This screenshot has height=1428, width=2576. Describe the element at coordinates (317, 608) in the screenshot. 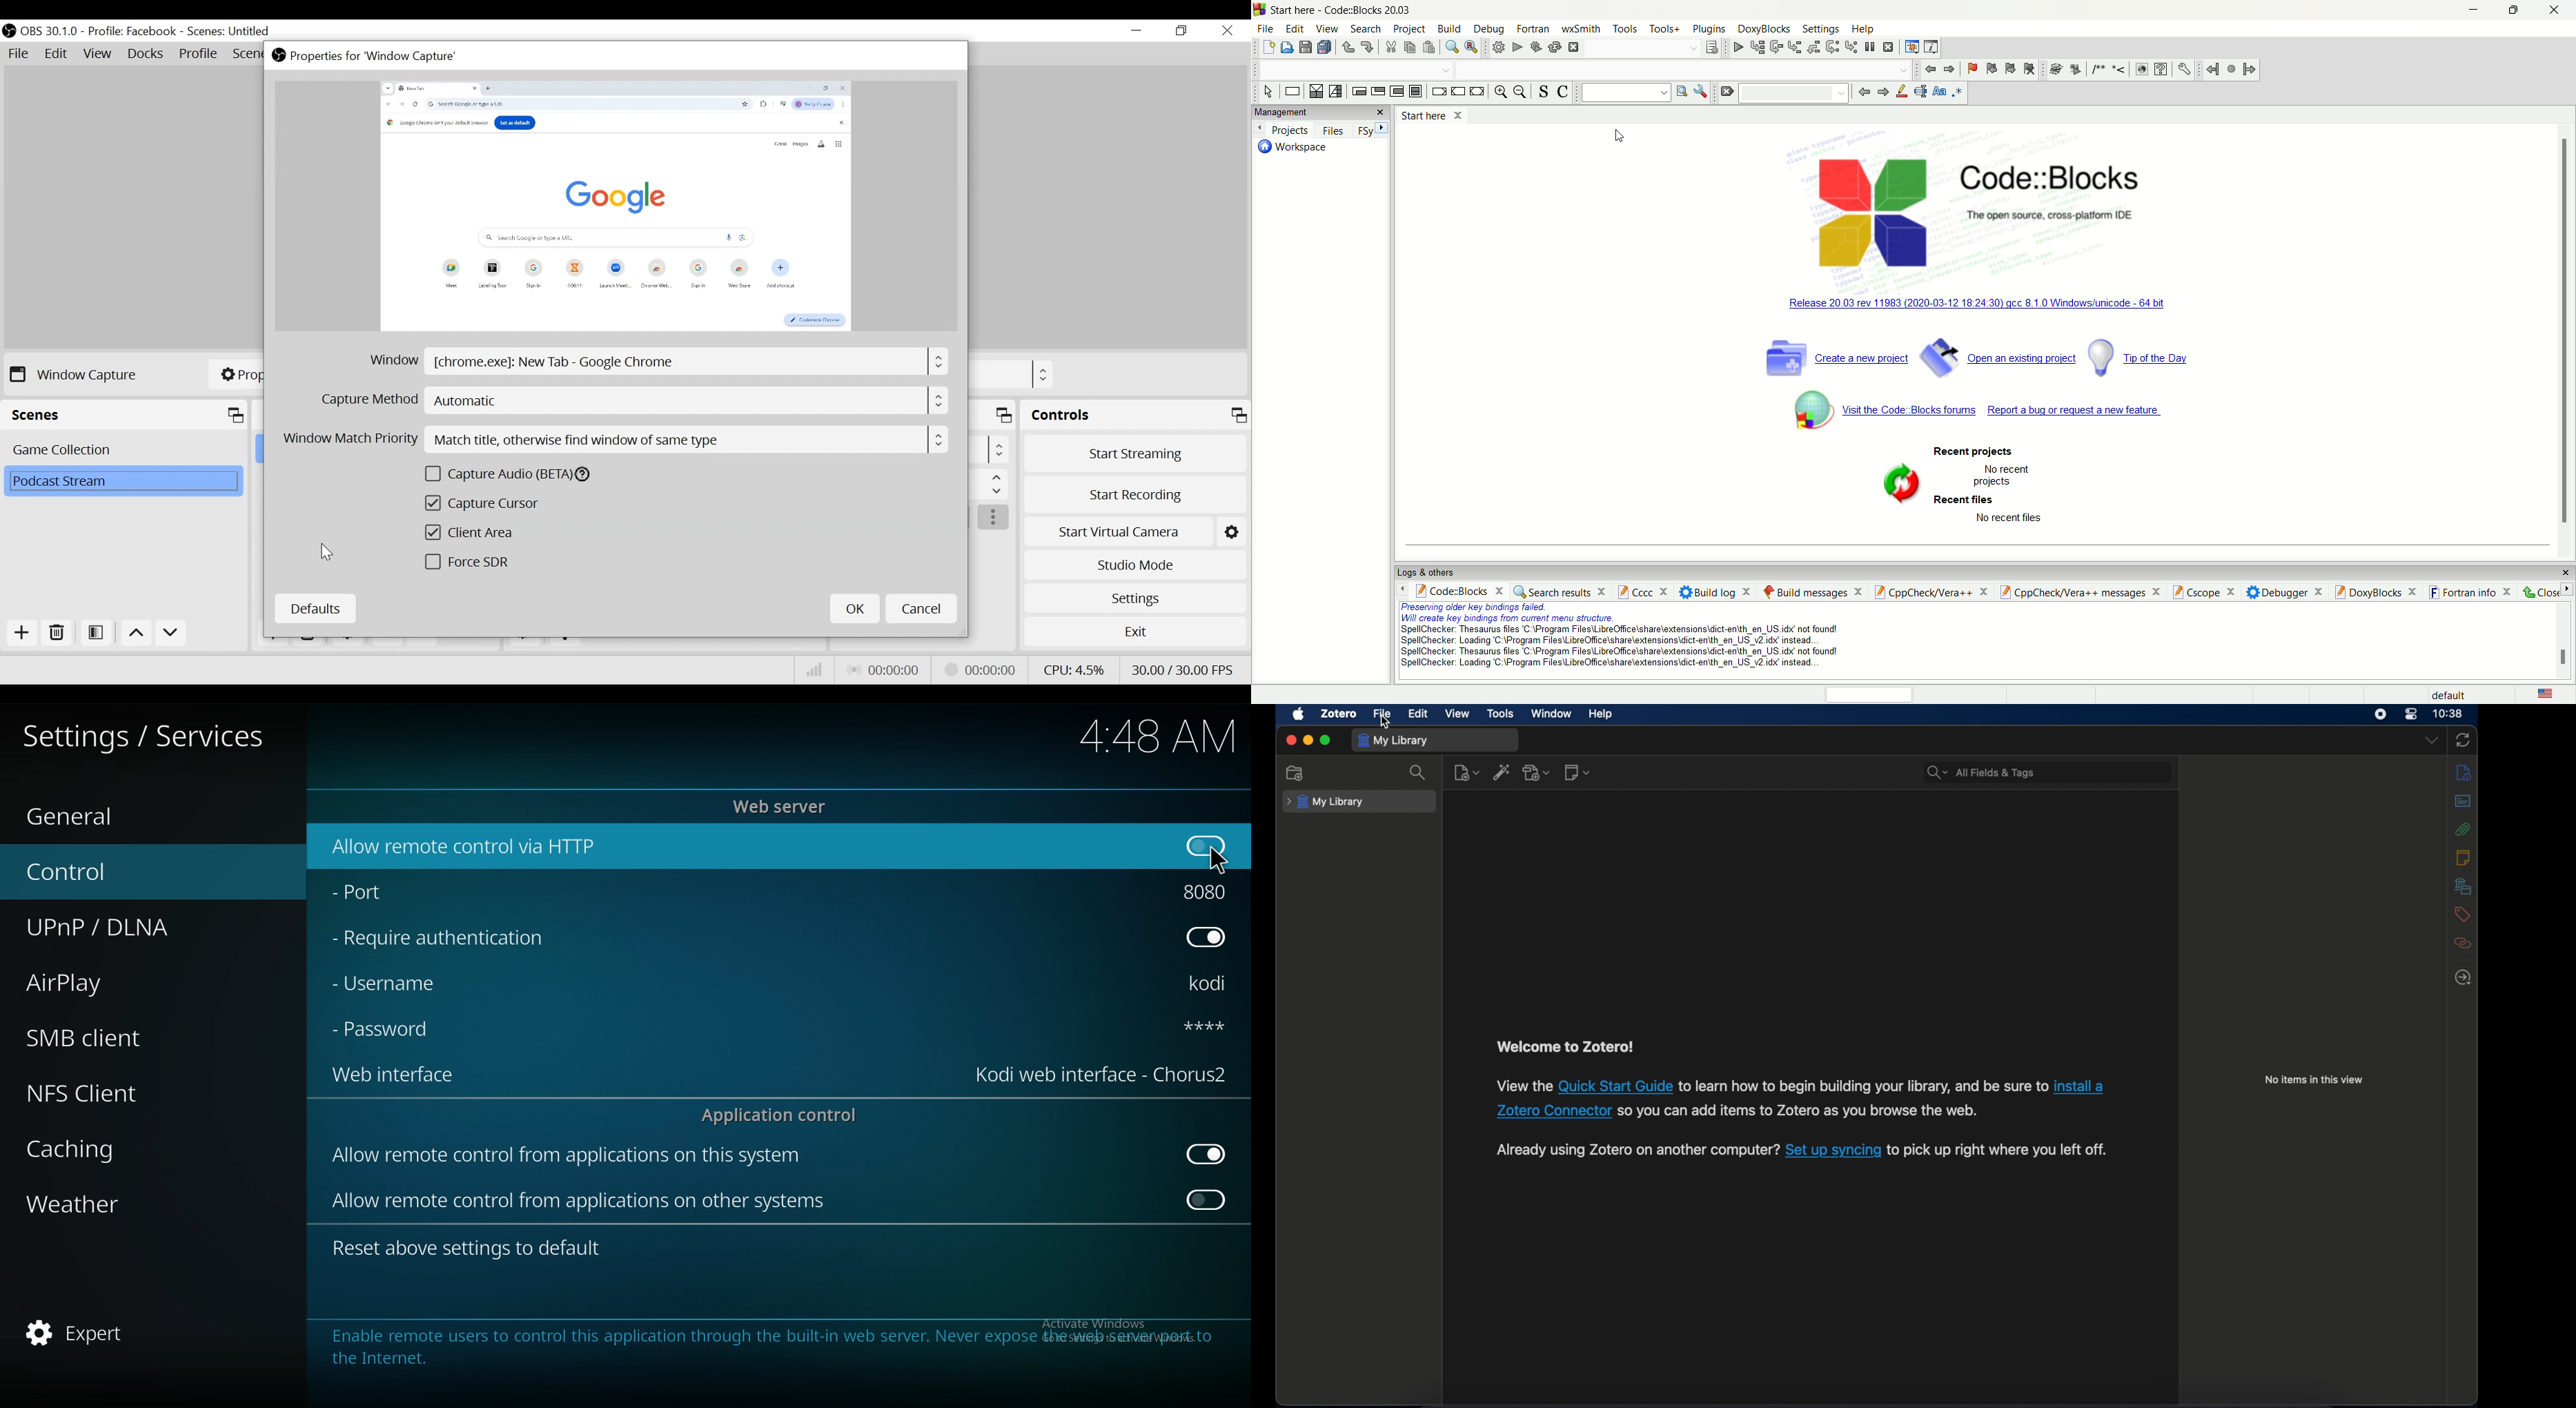

I see `Defaults` at that location.